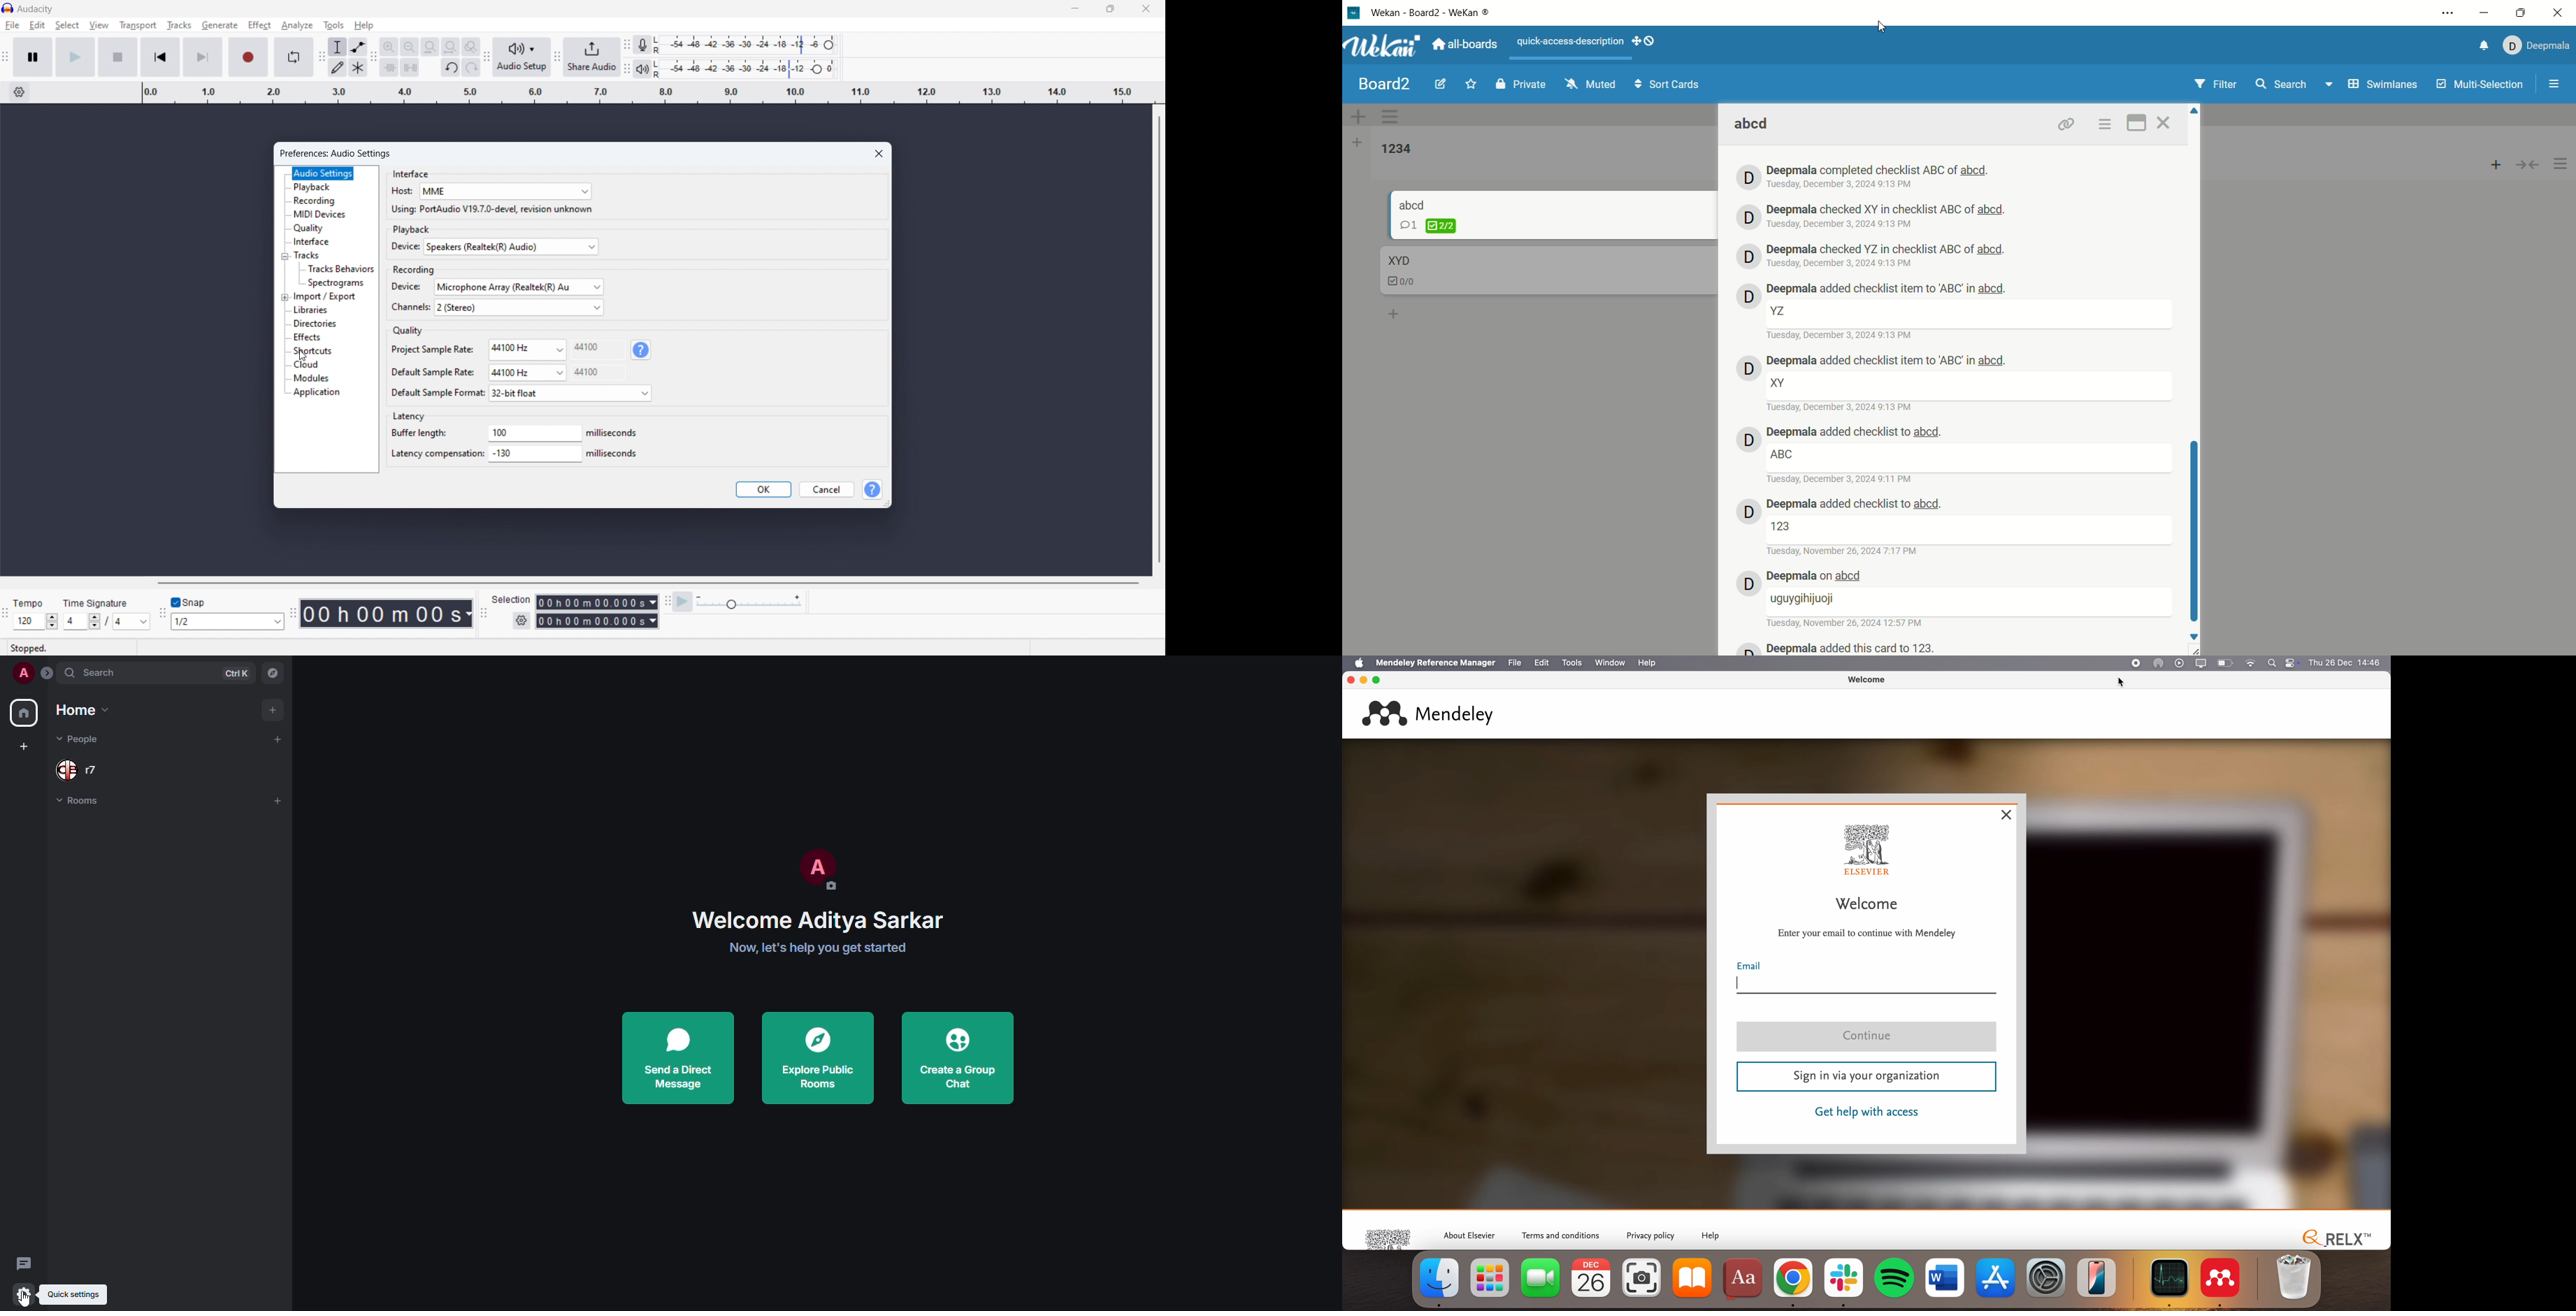  Describe the element at coordinates (294, 614) in the screenshot. I see `Enables movement of time toolbar` at that location.